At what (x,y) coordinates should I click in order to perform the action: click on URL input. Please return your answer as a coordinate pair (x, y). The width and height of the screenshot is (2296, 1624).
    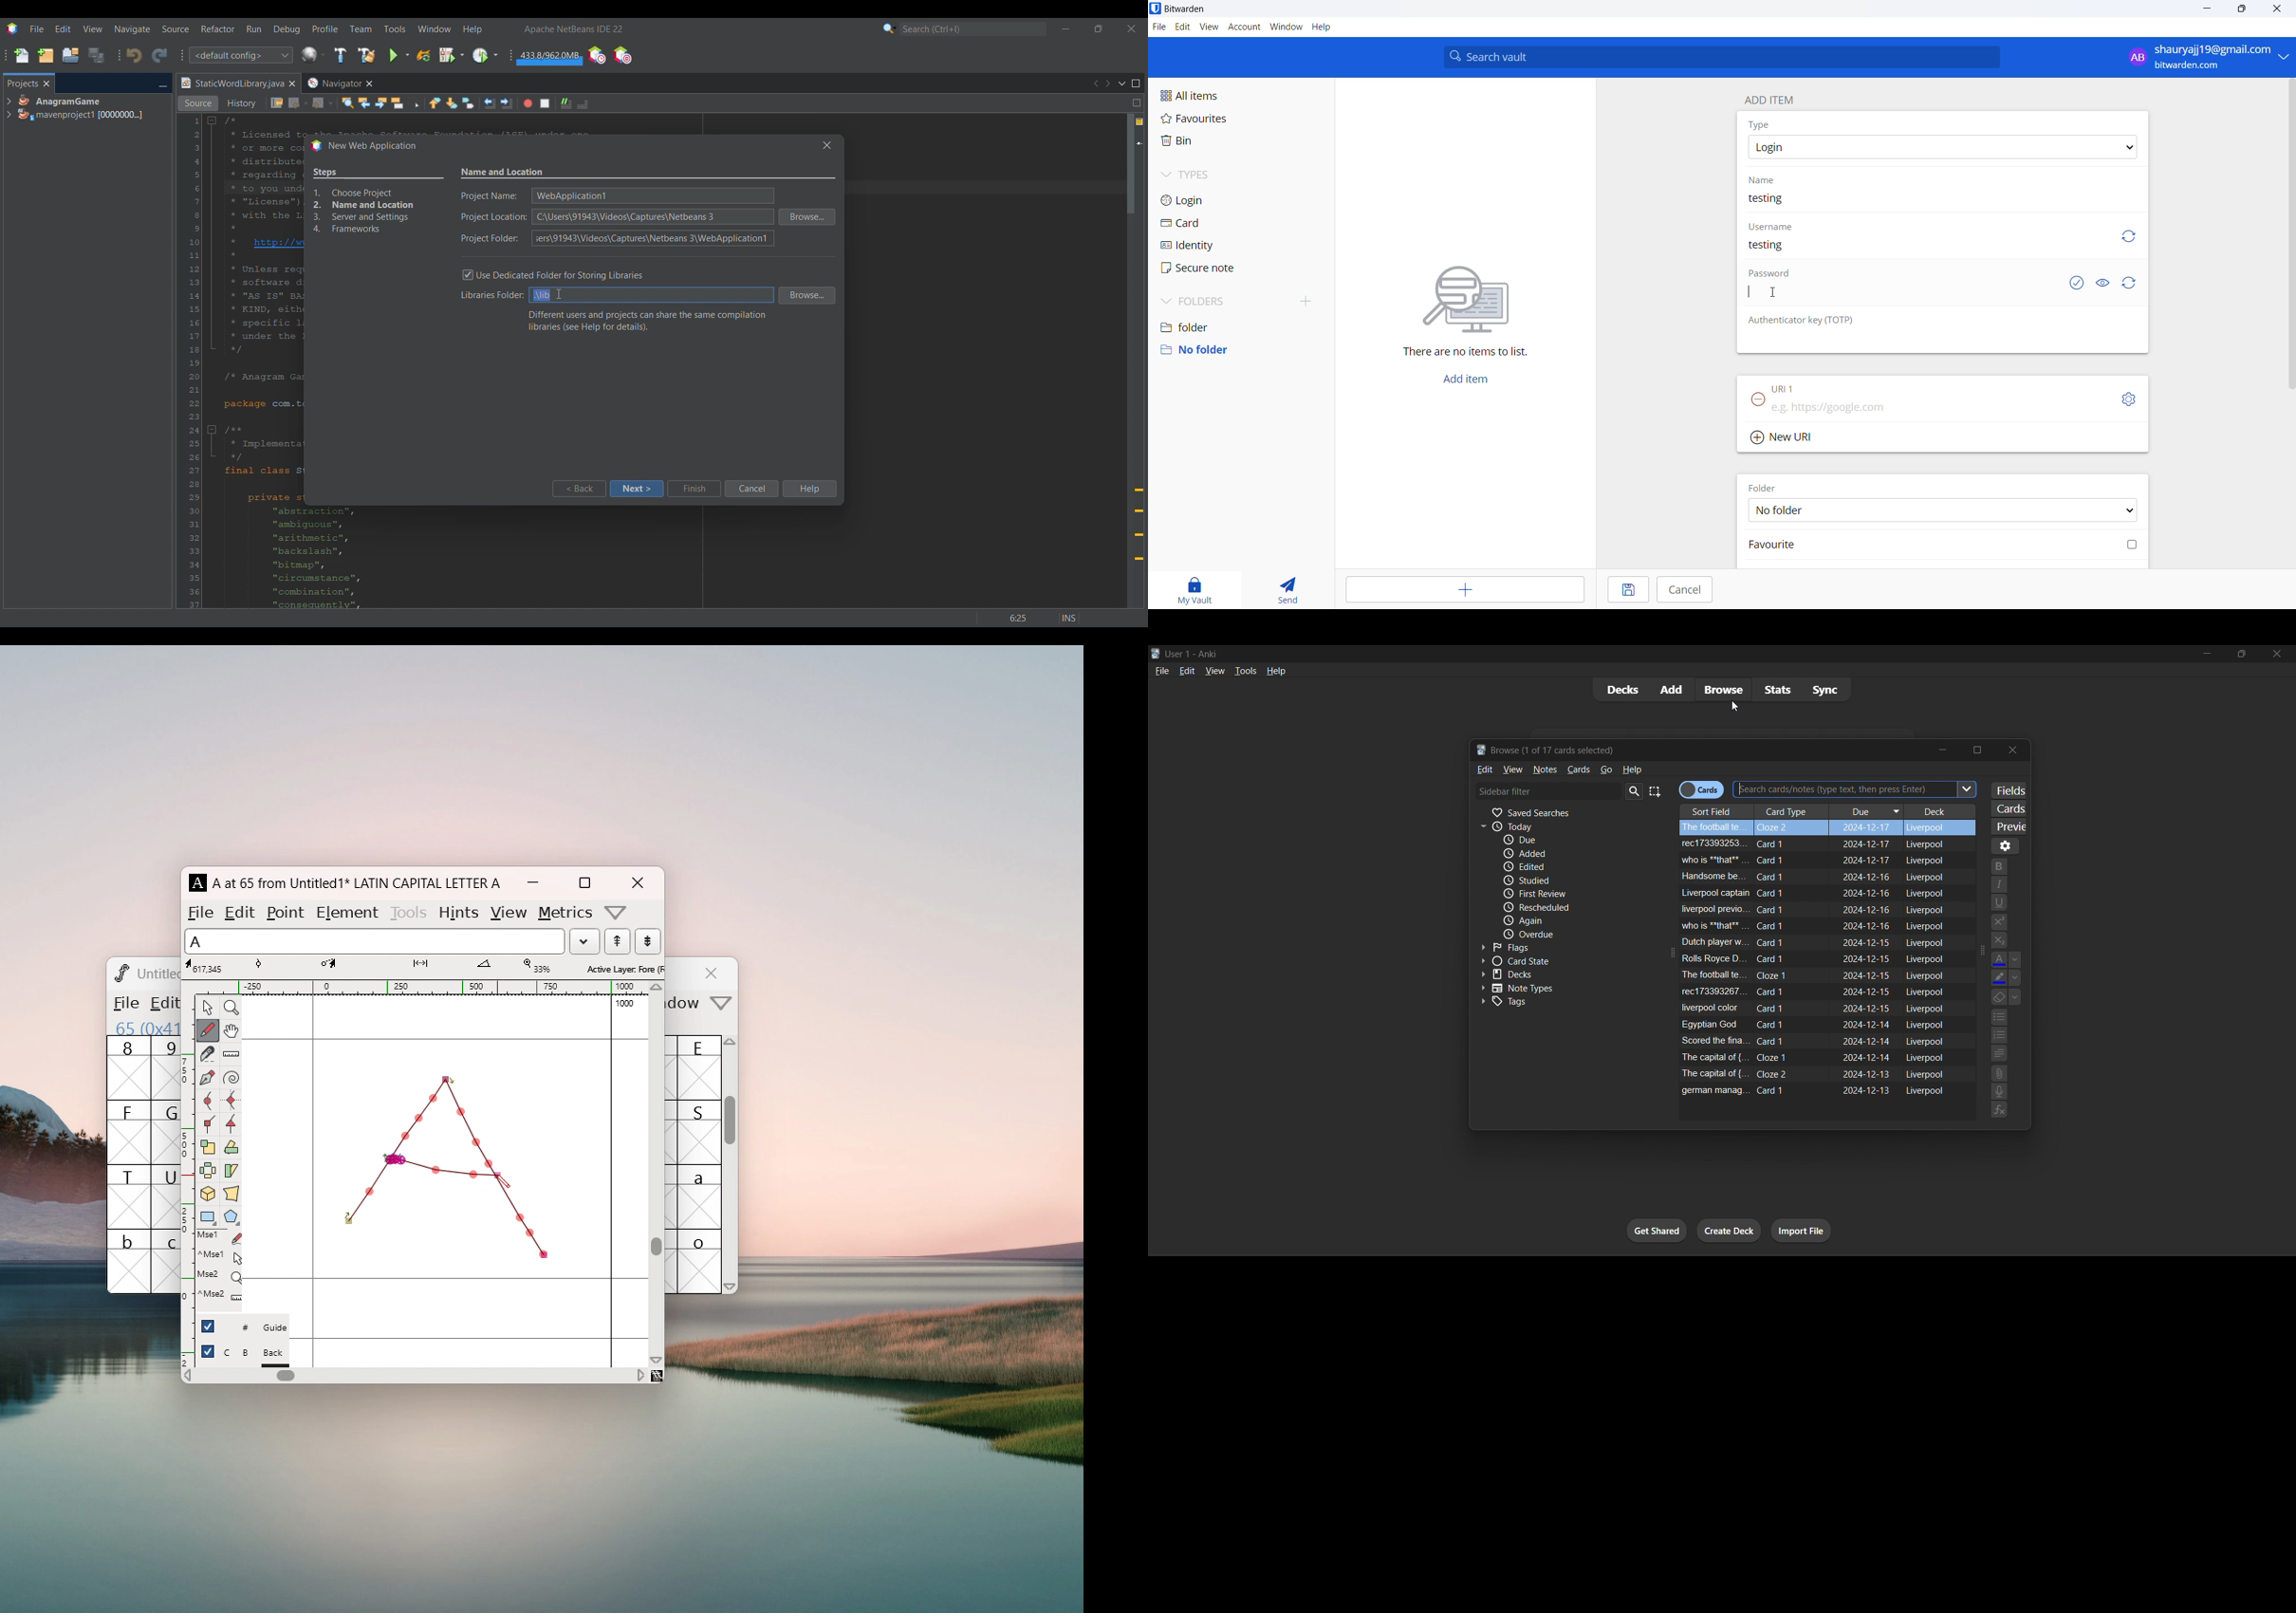
    Looking at the image, I should click on (1918, 408).